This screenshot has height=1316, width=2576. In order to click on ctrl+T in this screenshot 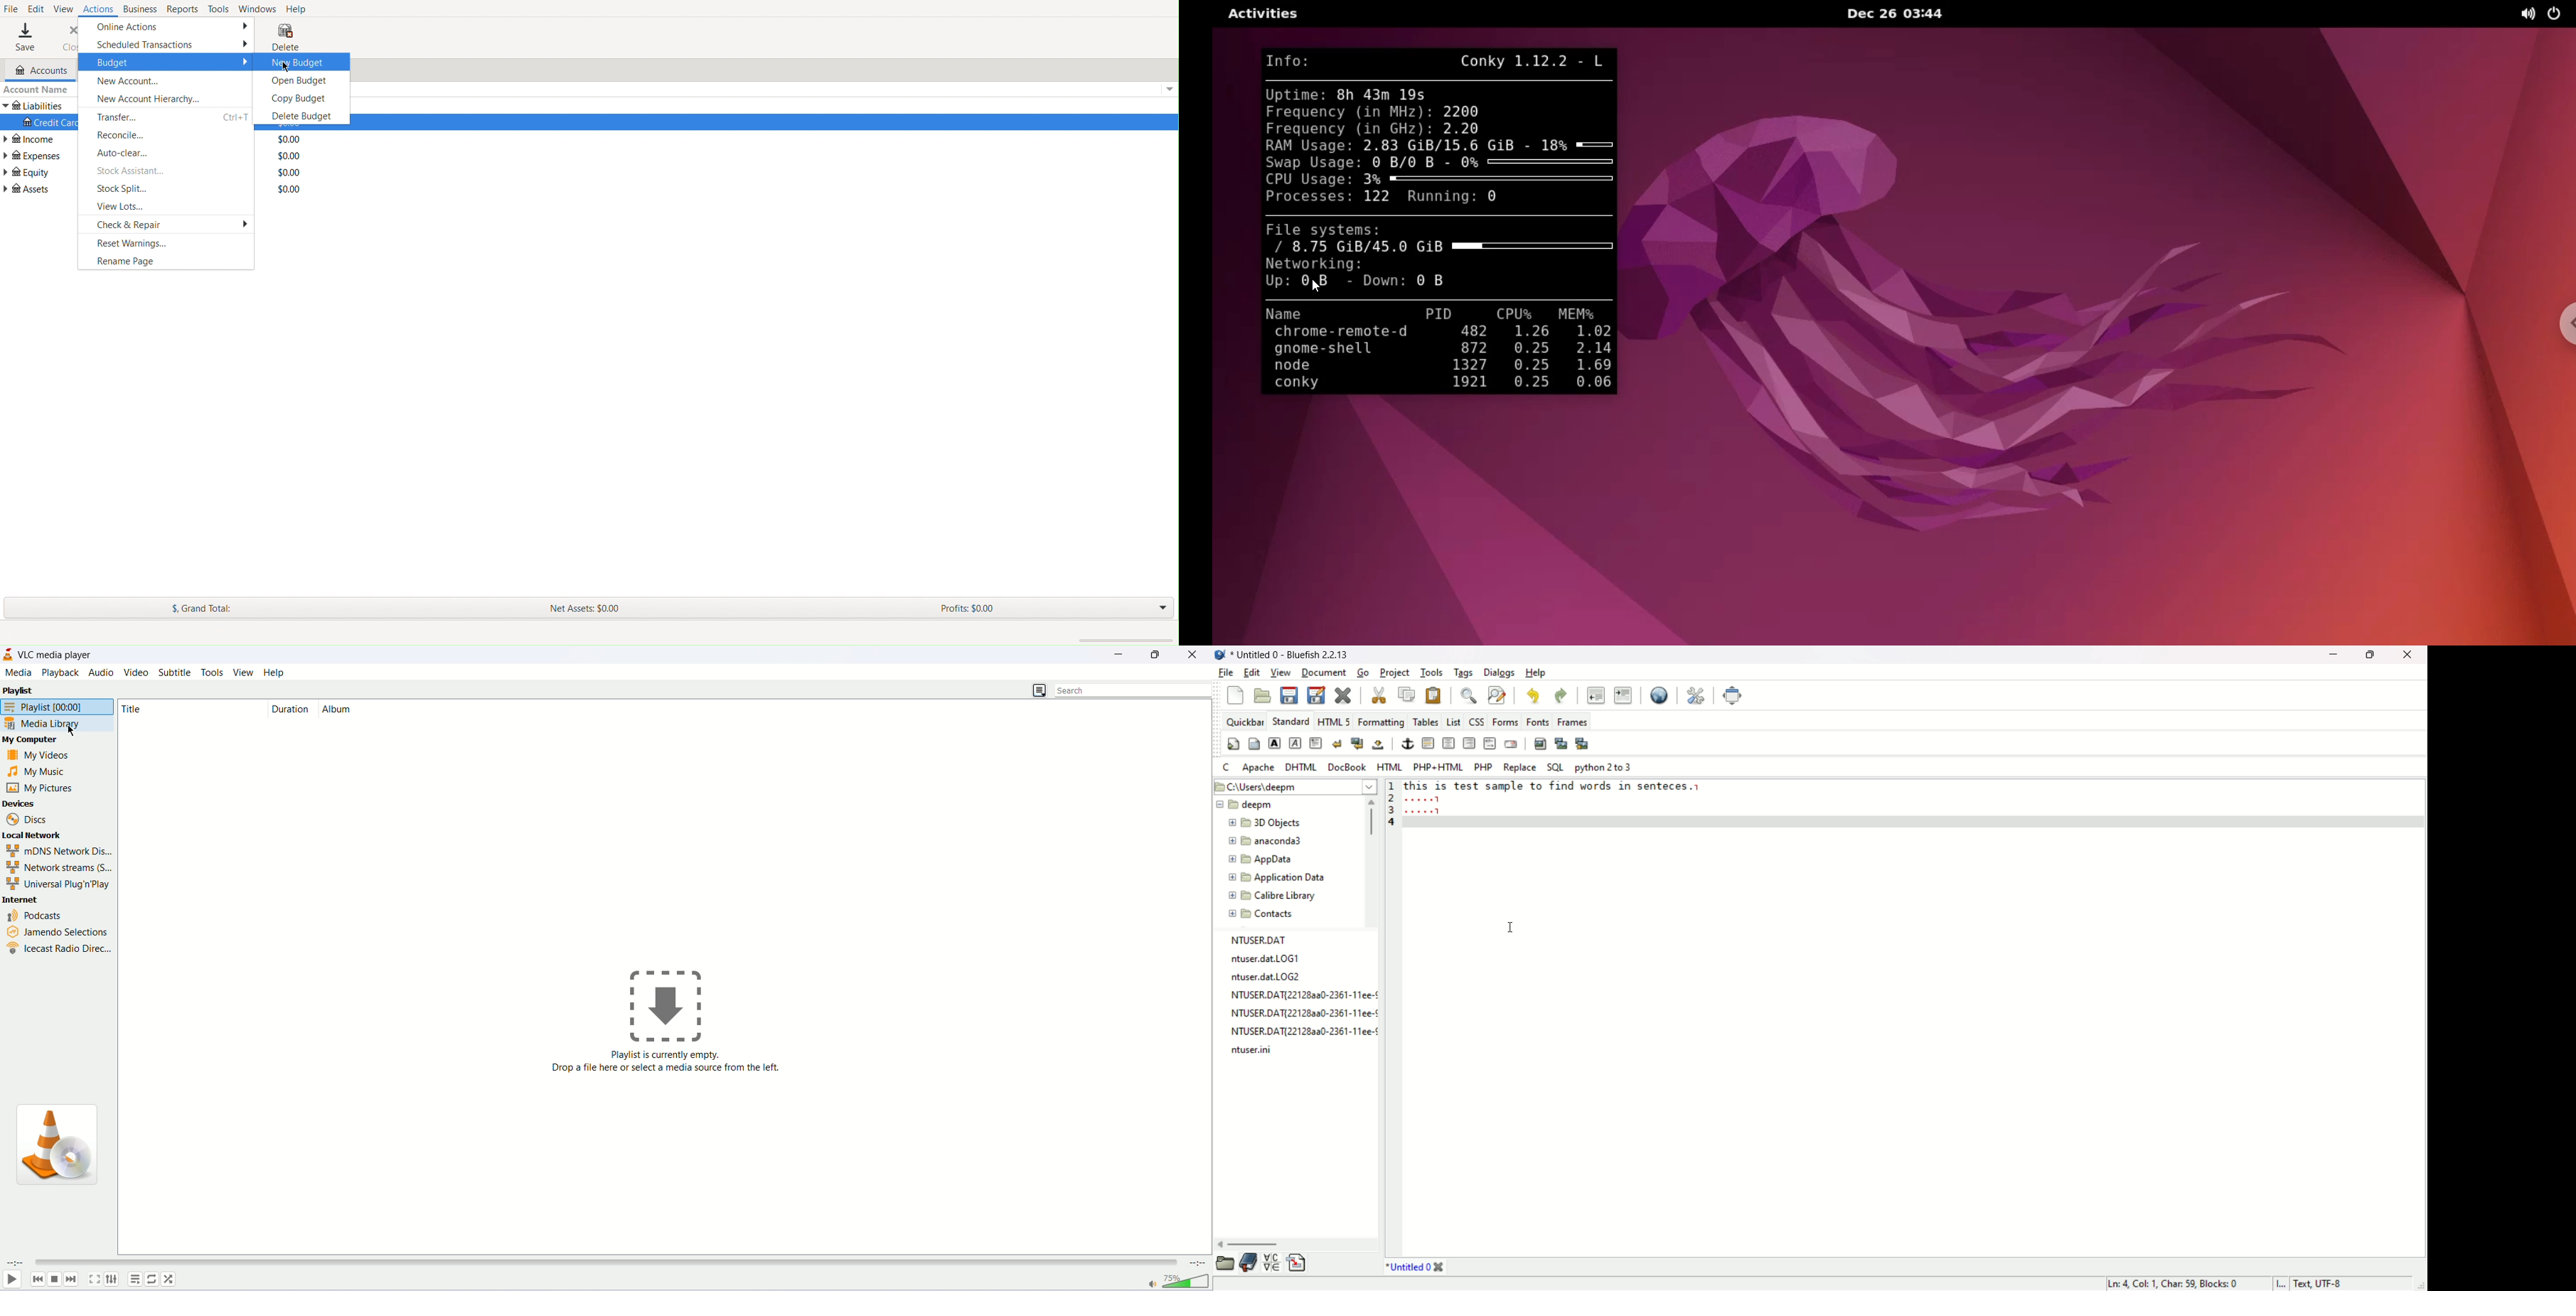, I will do `click(234, 115)`.